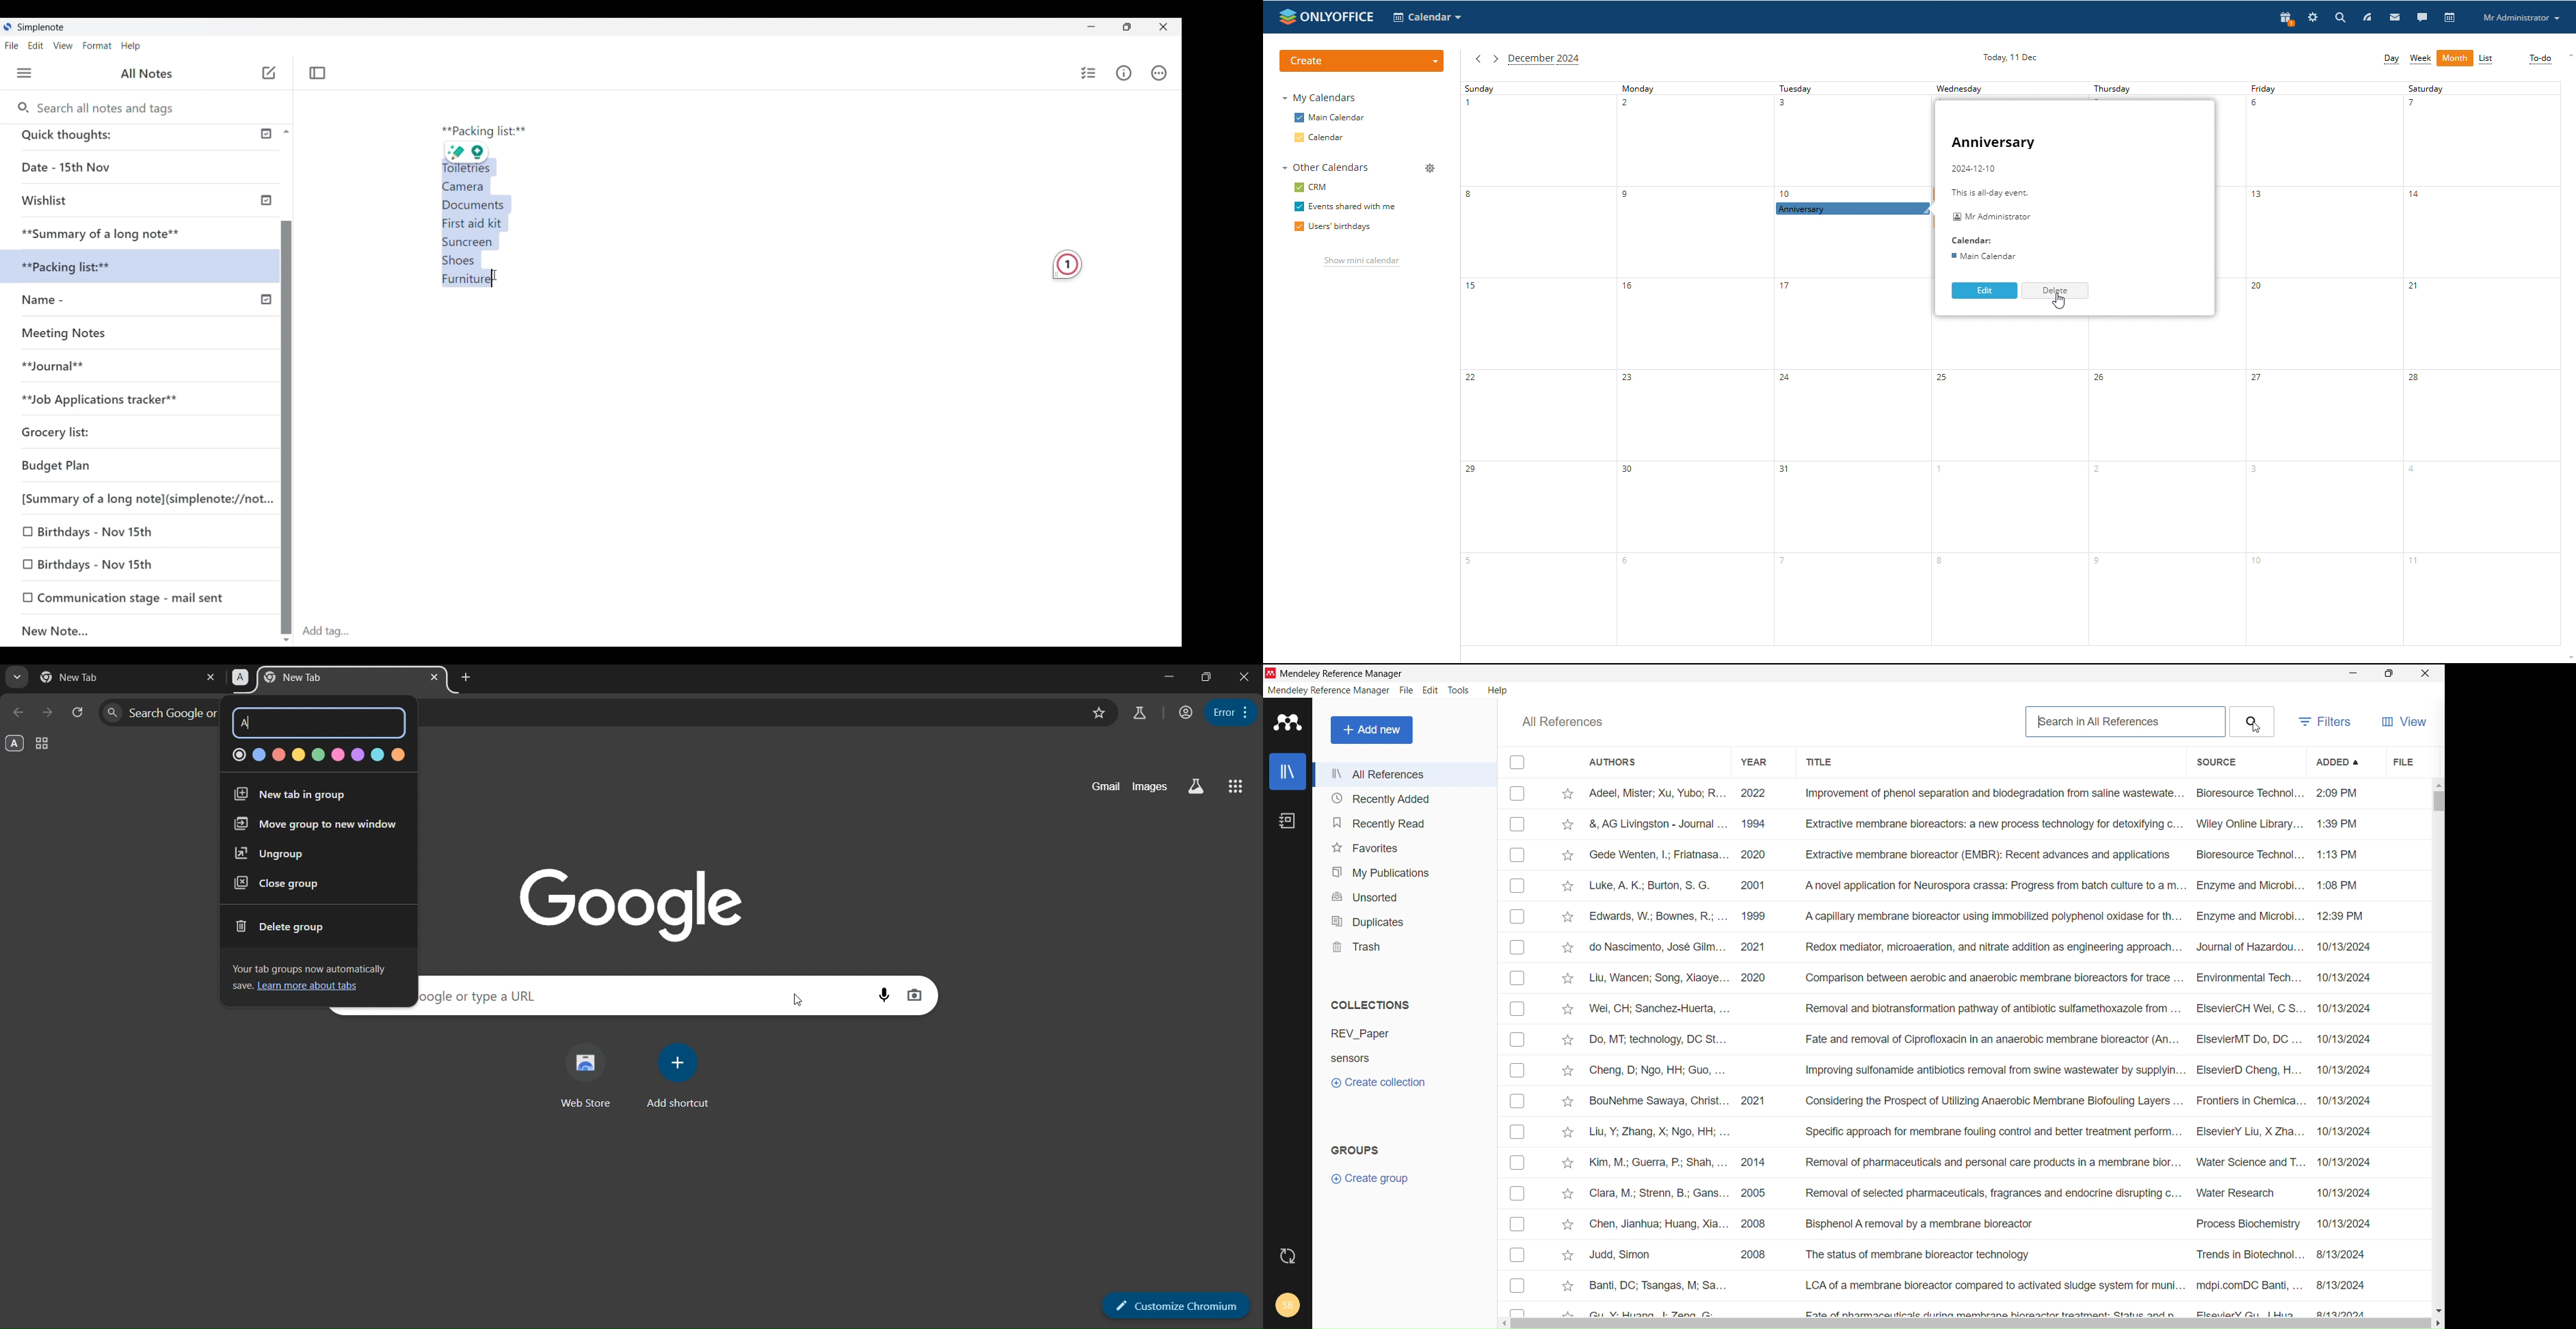 The width and height of the screenshot is (2576, 1344). I want to click on Title of left panel, so click(148, 73).